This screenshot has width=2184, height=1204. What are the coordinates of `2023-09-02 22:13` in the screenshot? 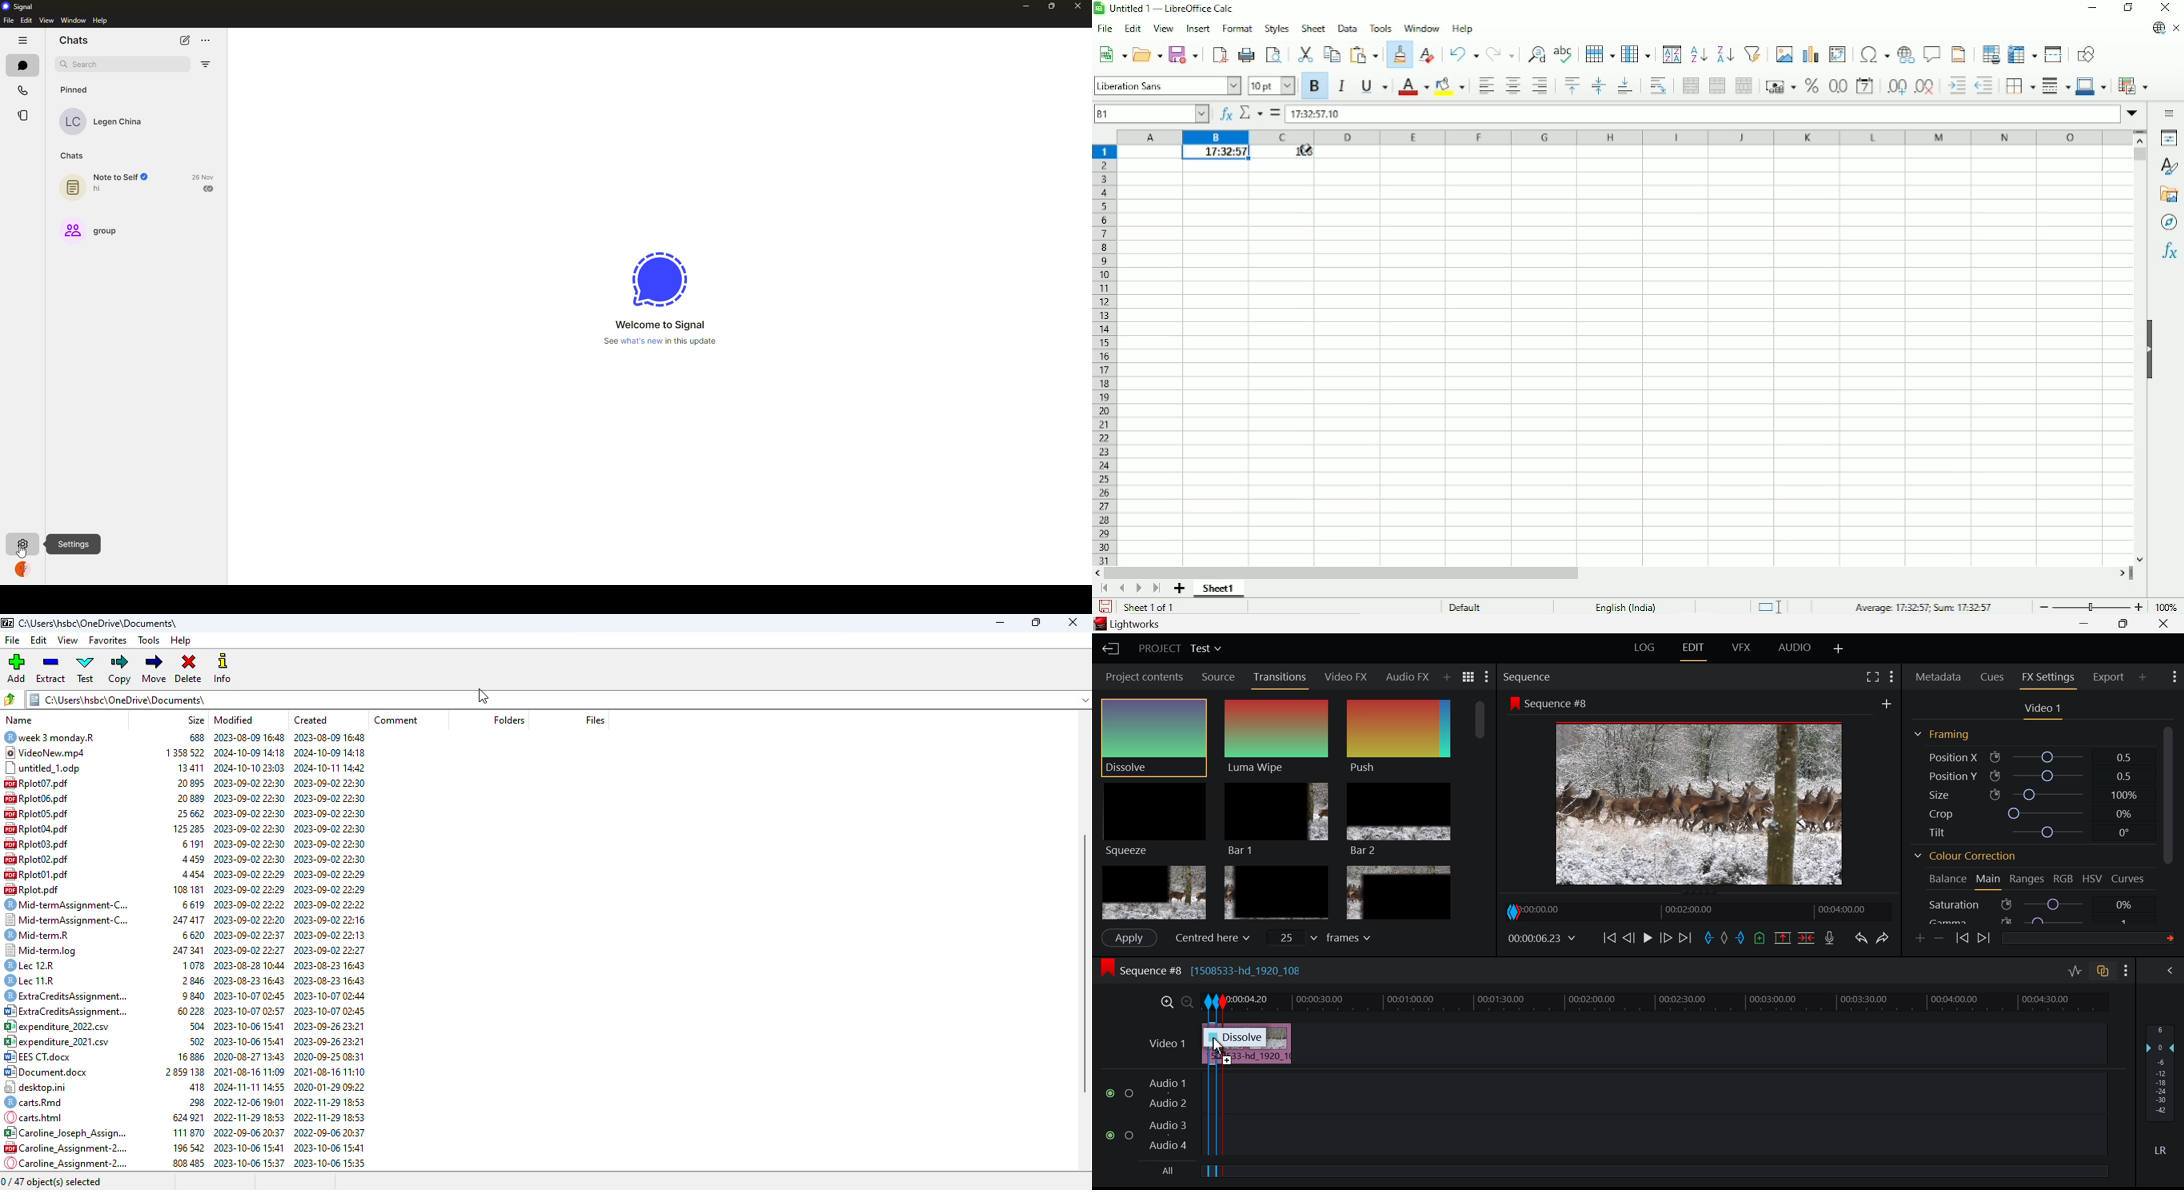 It's located at (329, 935).